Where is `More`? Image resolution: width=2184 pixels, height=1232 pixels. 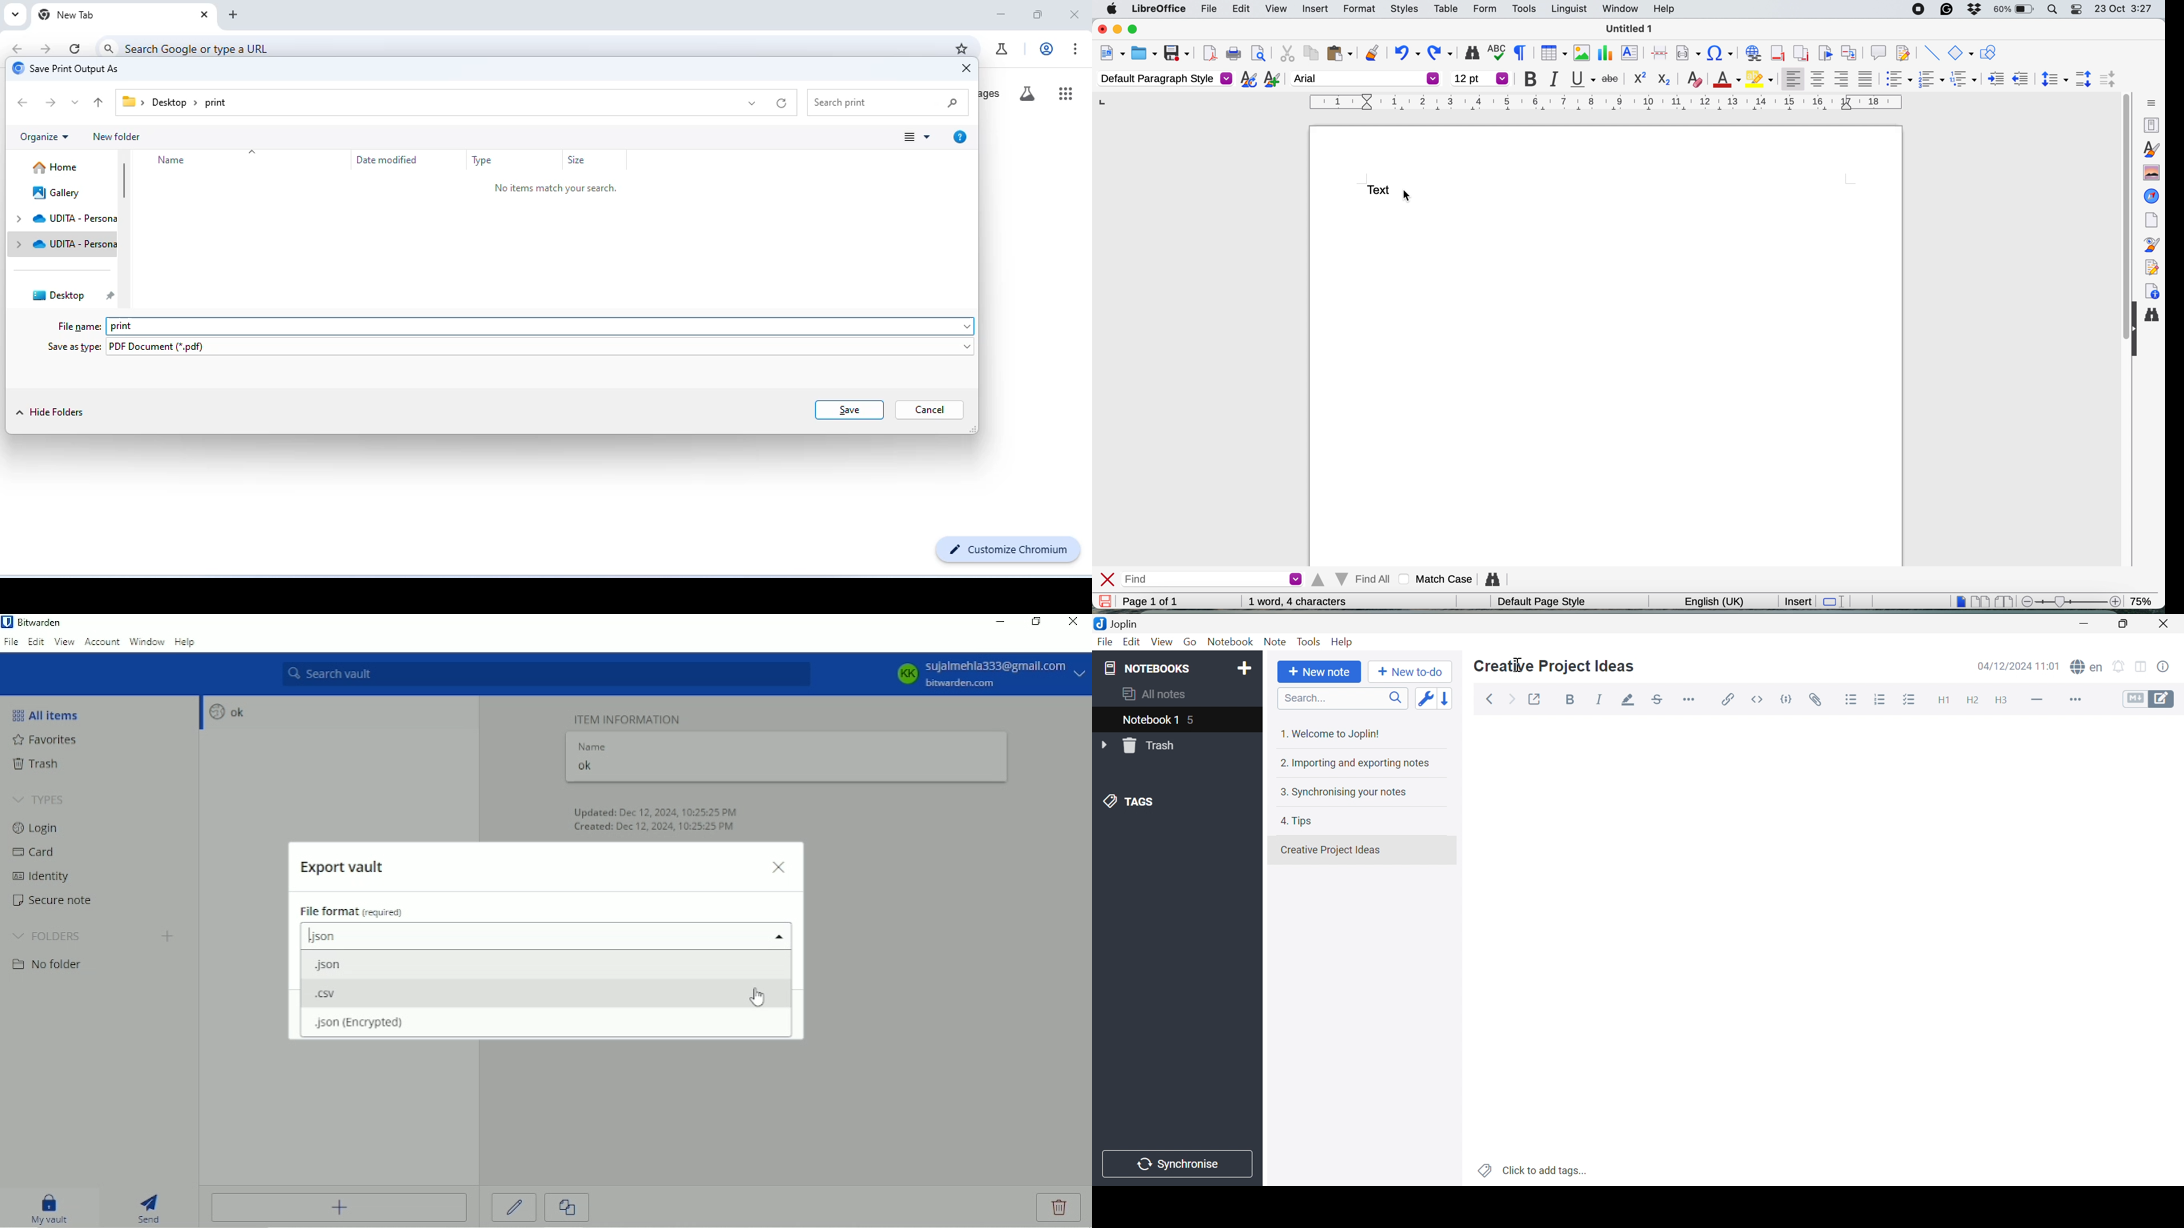
More is located at coordinates (2077, 700).